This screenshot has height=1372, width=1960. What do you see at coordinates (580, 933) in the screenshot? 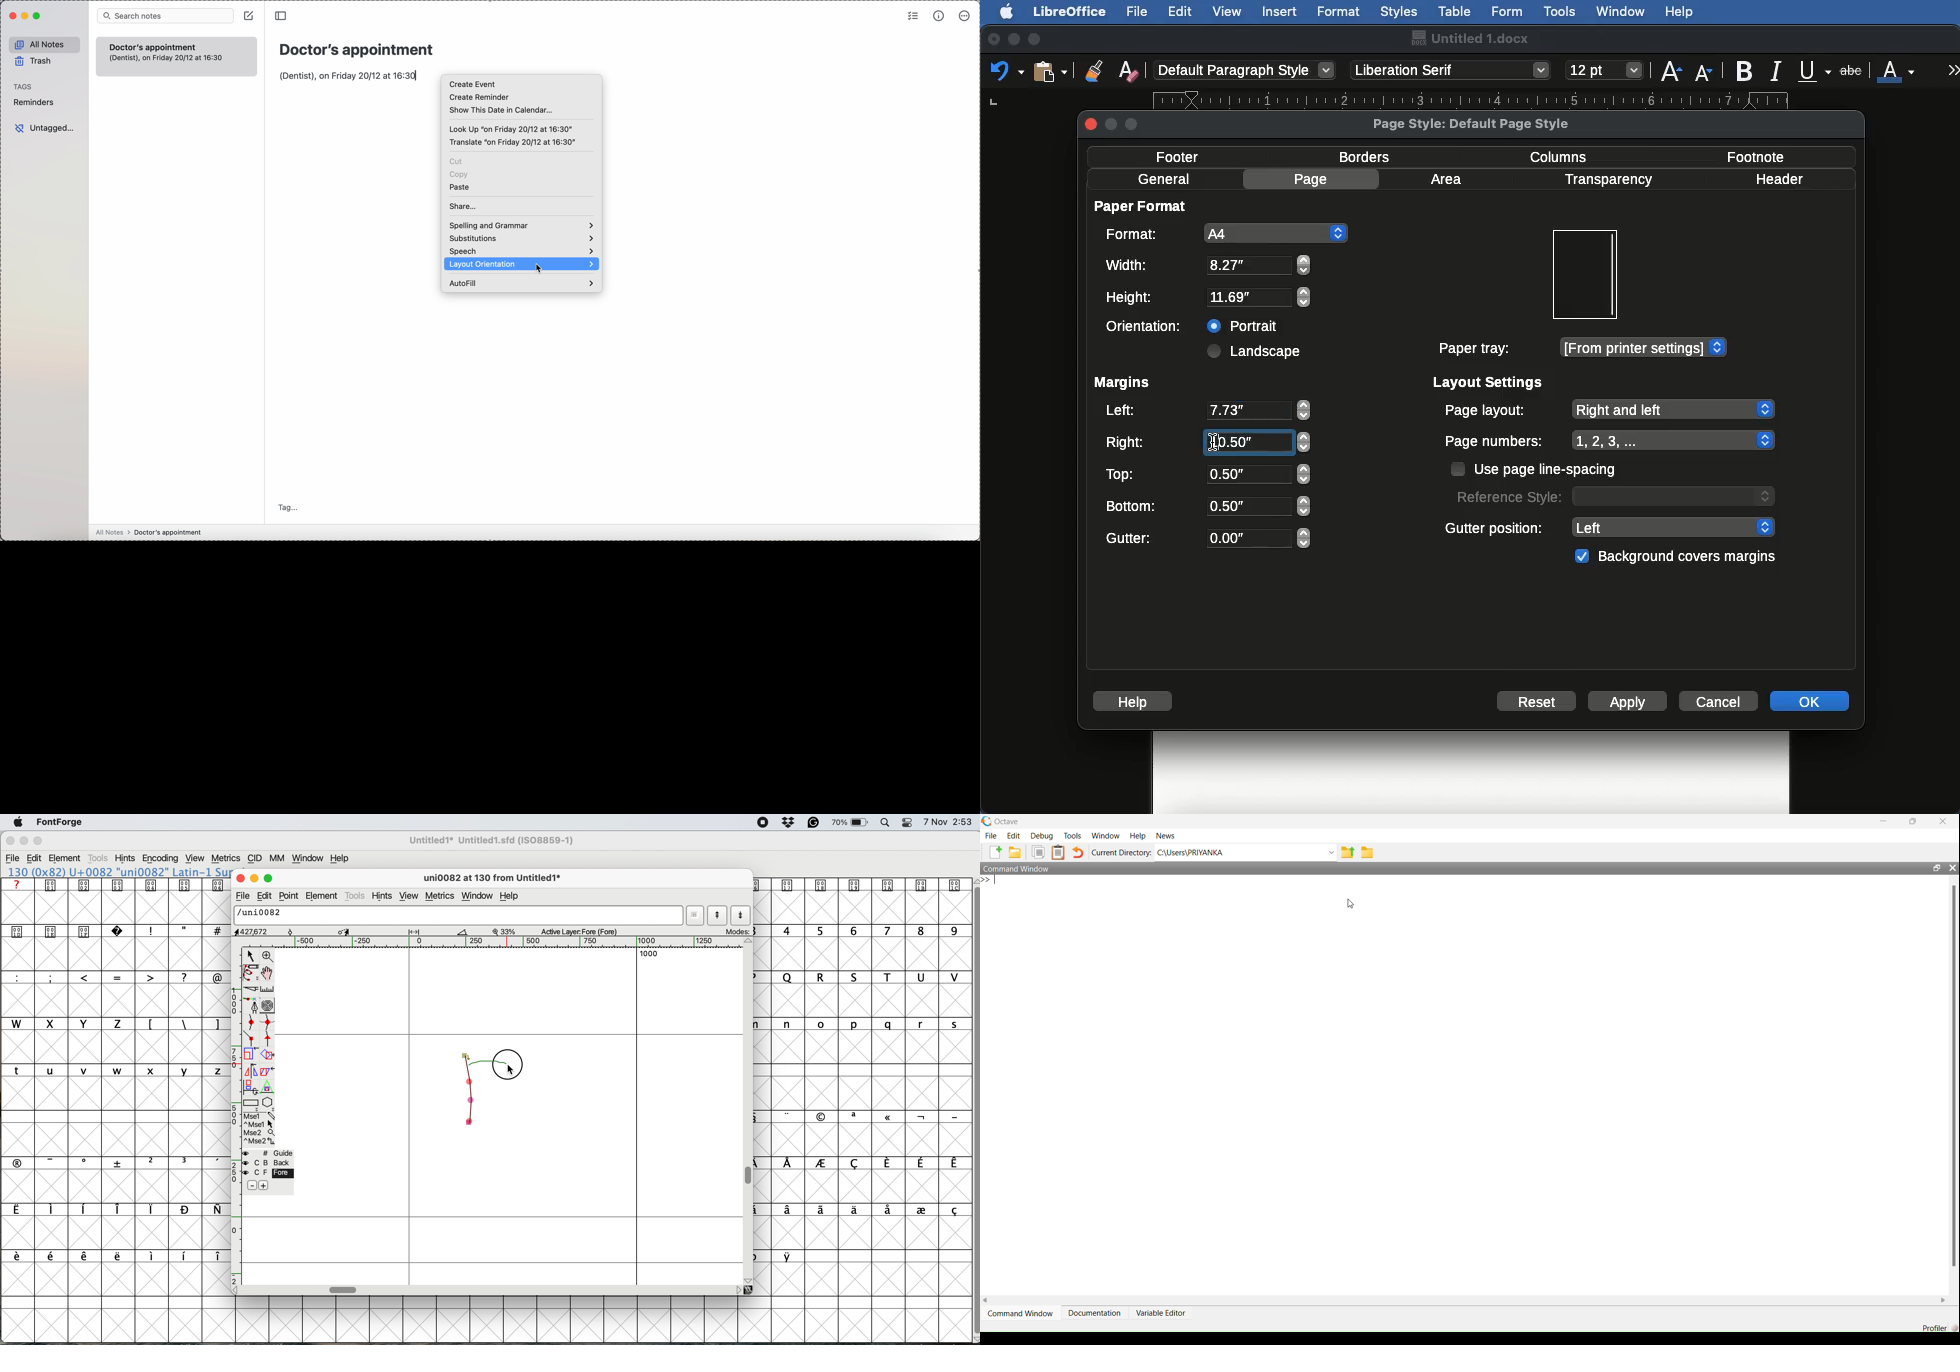
I see `active layers` at bounding box center [580, 933].